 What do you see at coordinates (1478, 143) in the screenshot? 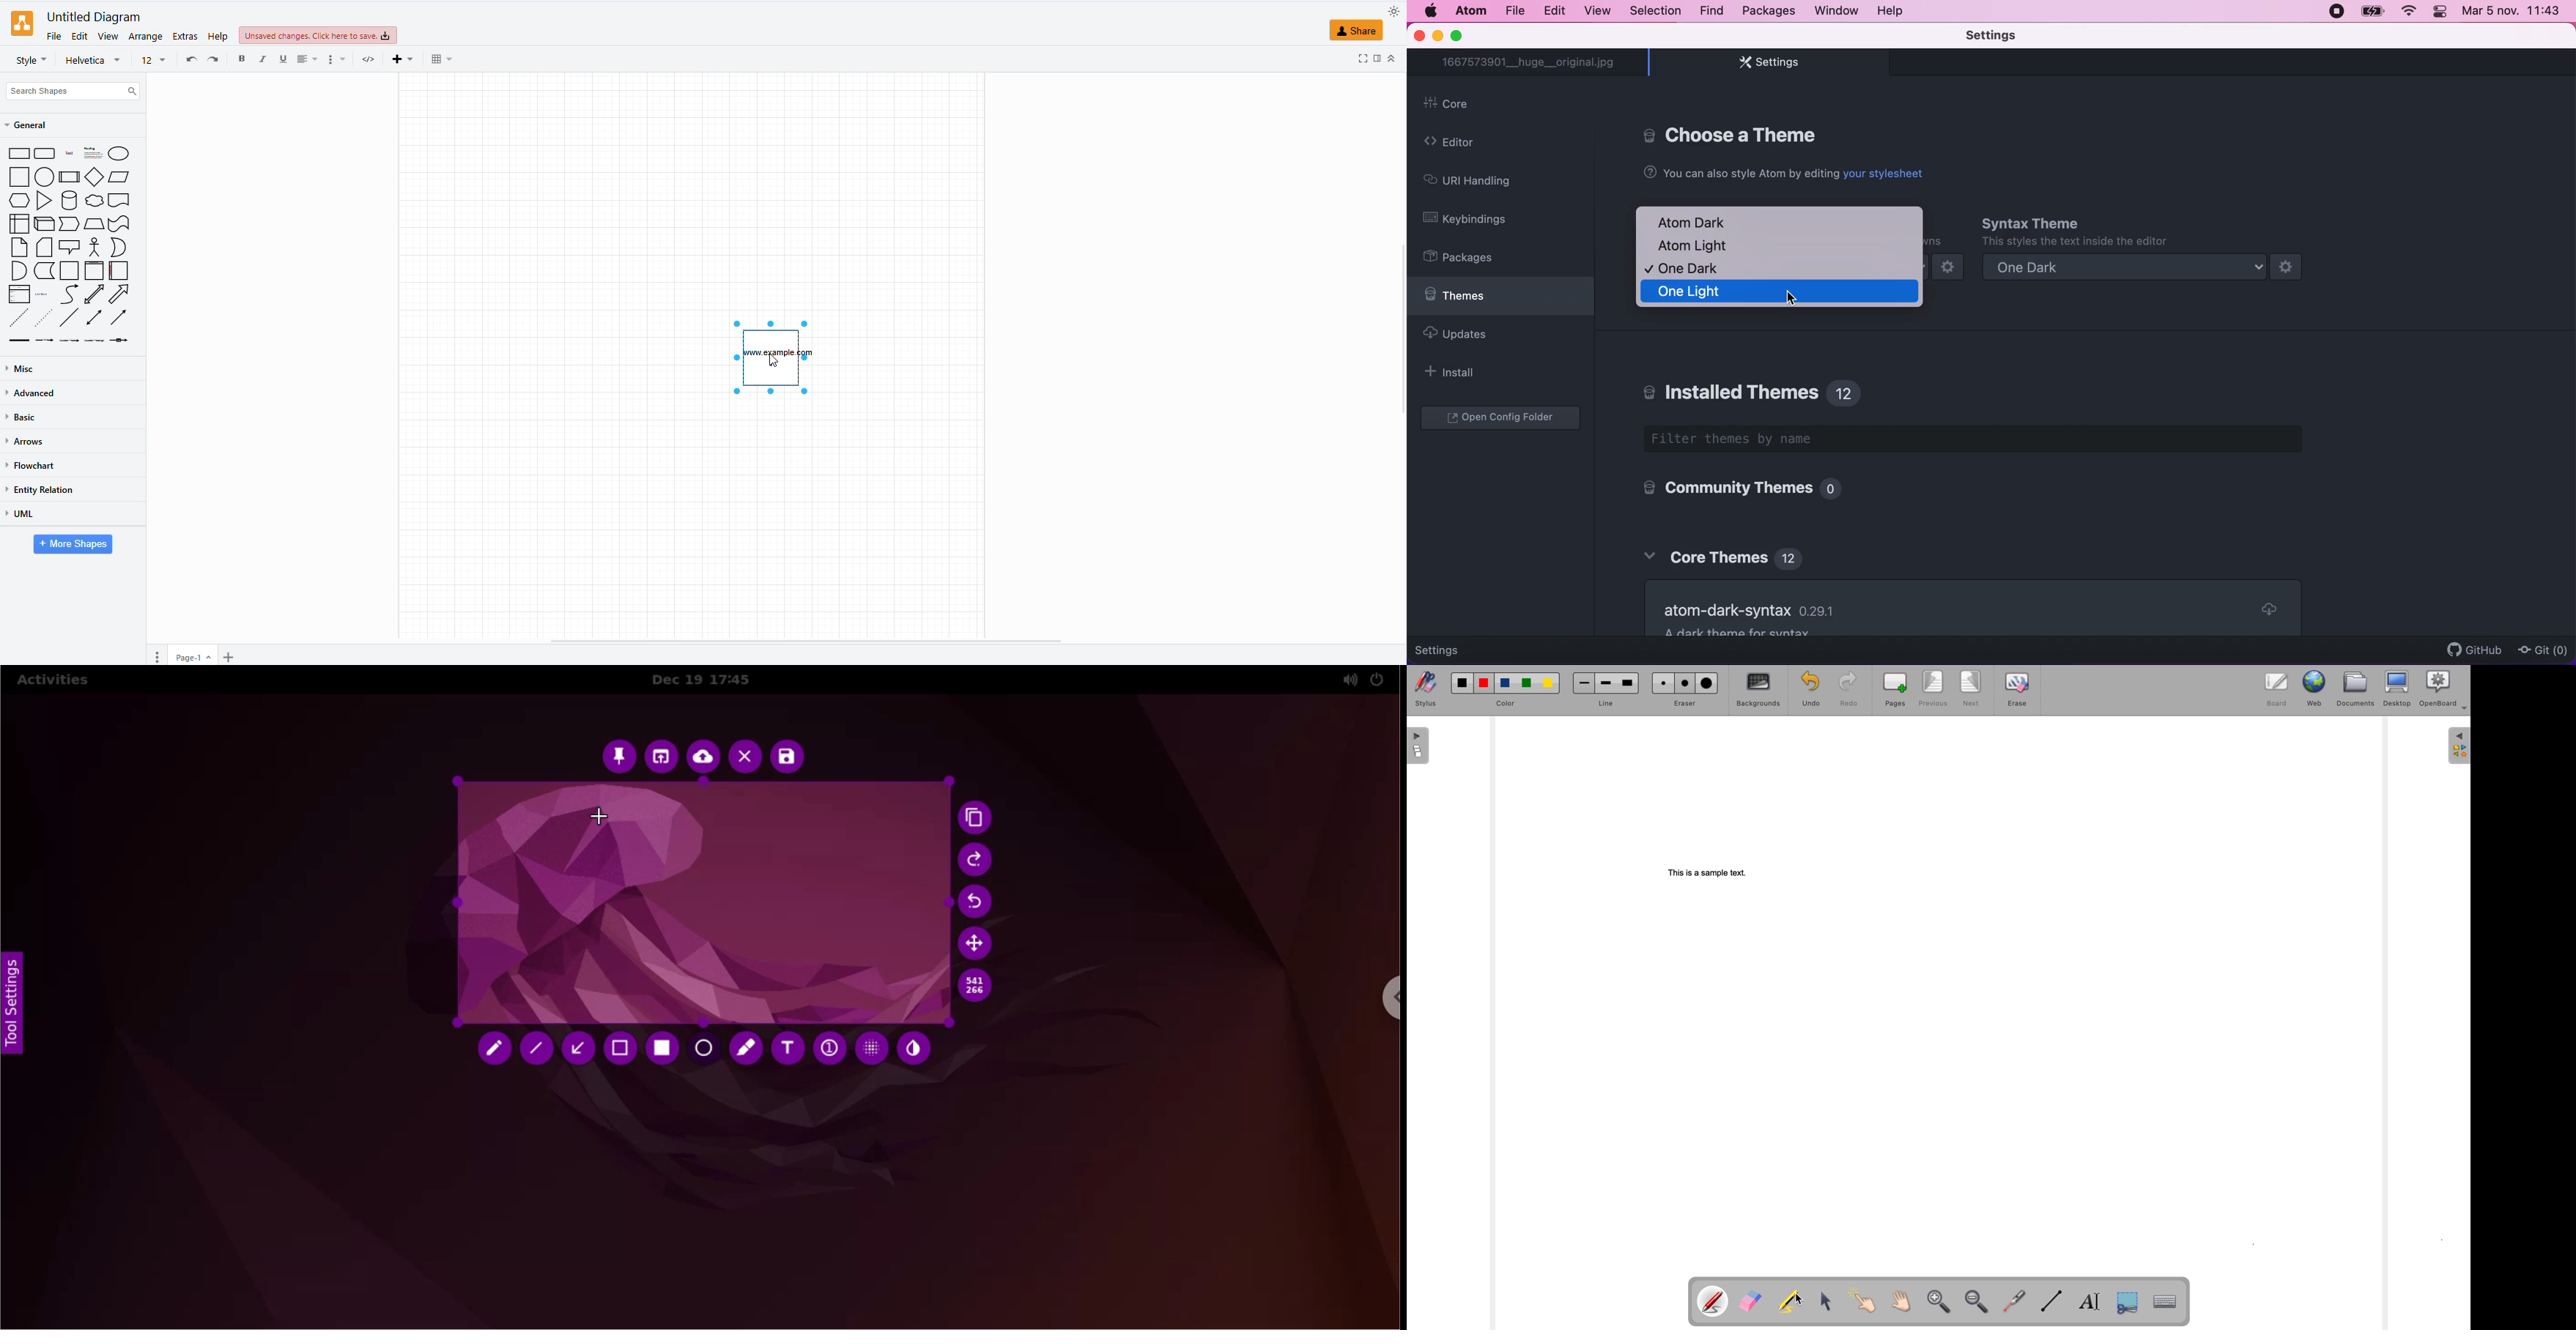
I see `editor` at bounding box center [1478, 143].